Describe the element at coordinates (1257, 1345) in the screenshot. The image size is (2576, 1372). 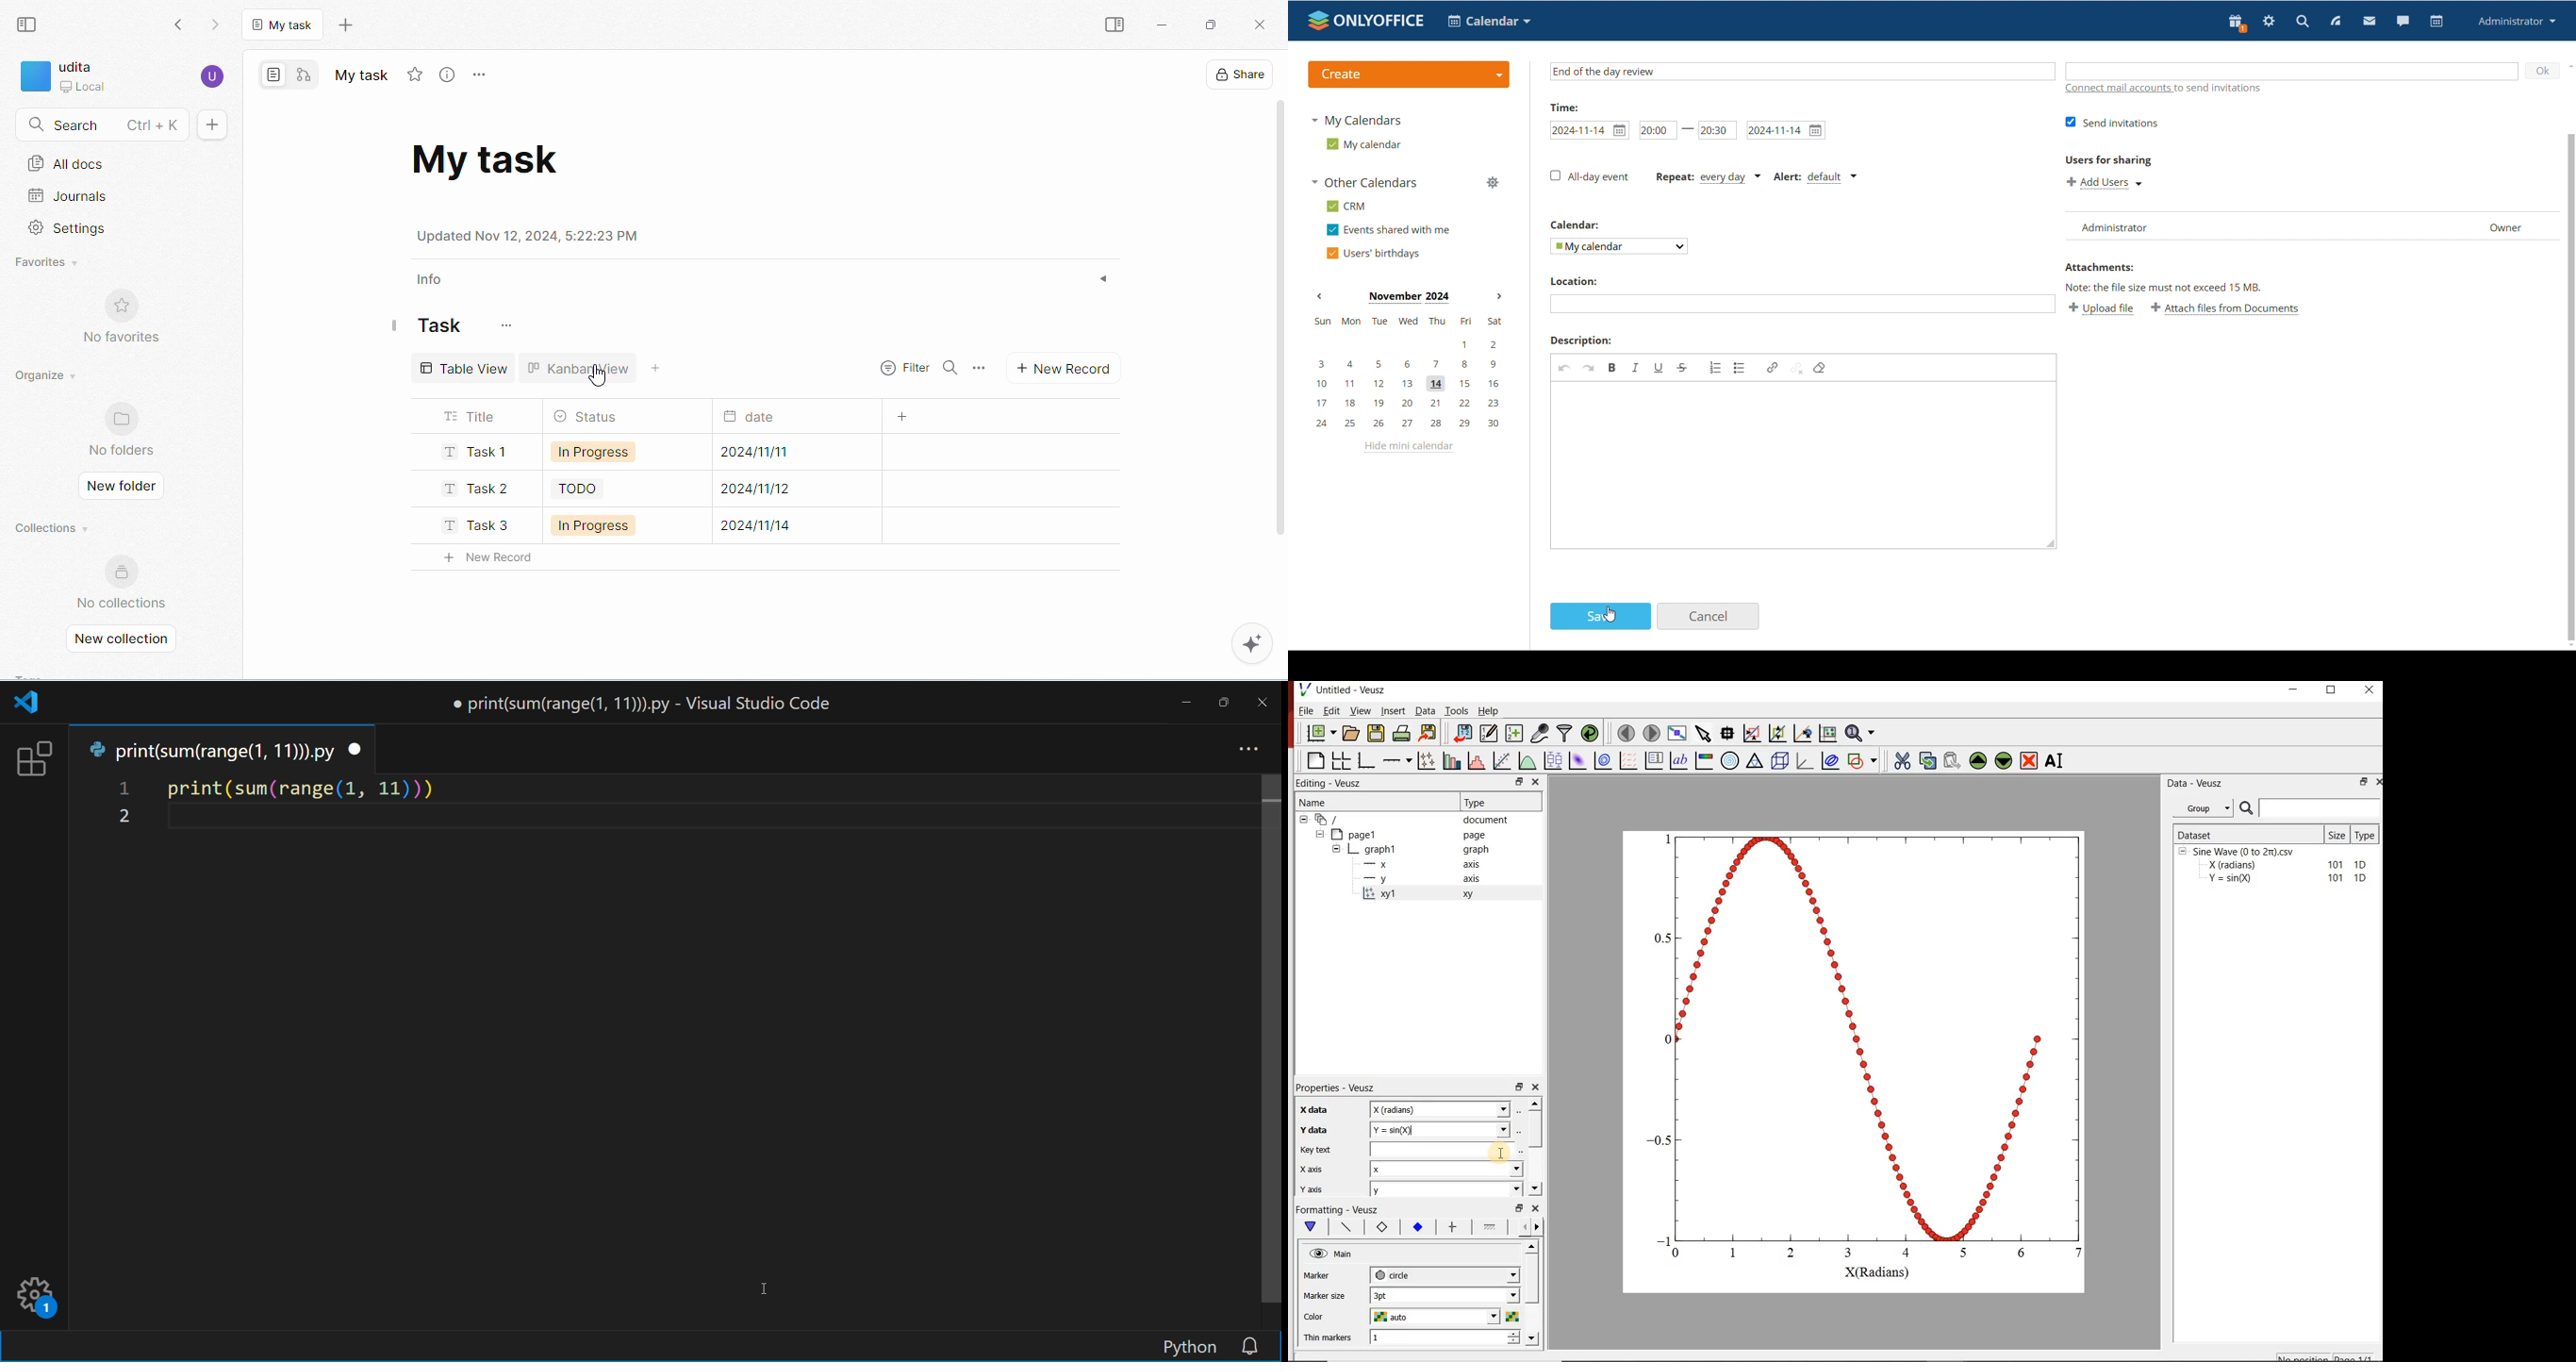
I see `notifications` at that location.